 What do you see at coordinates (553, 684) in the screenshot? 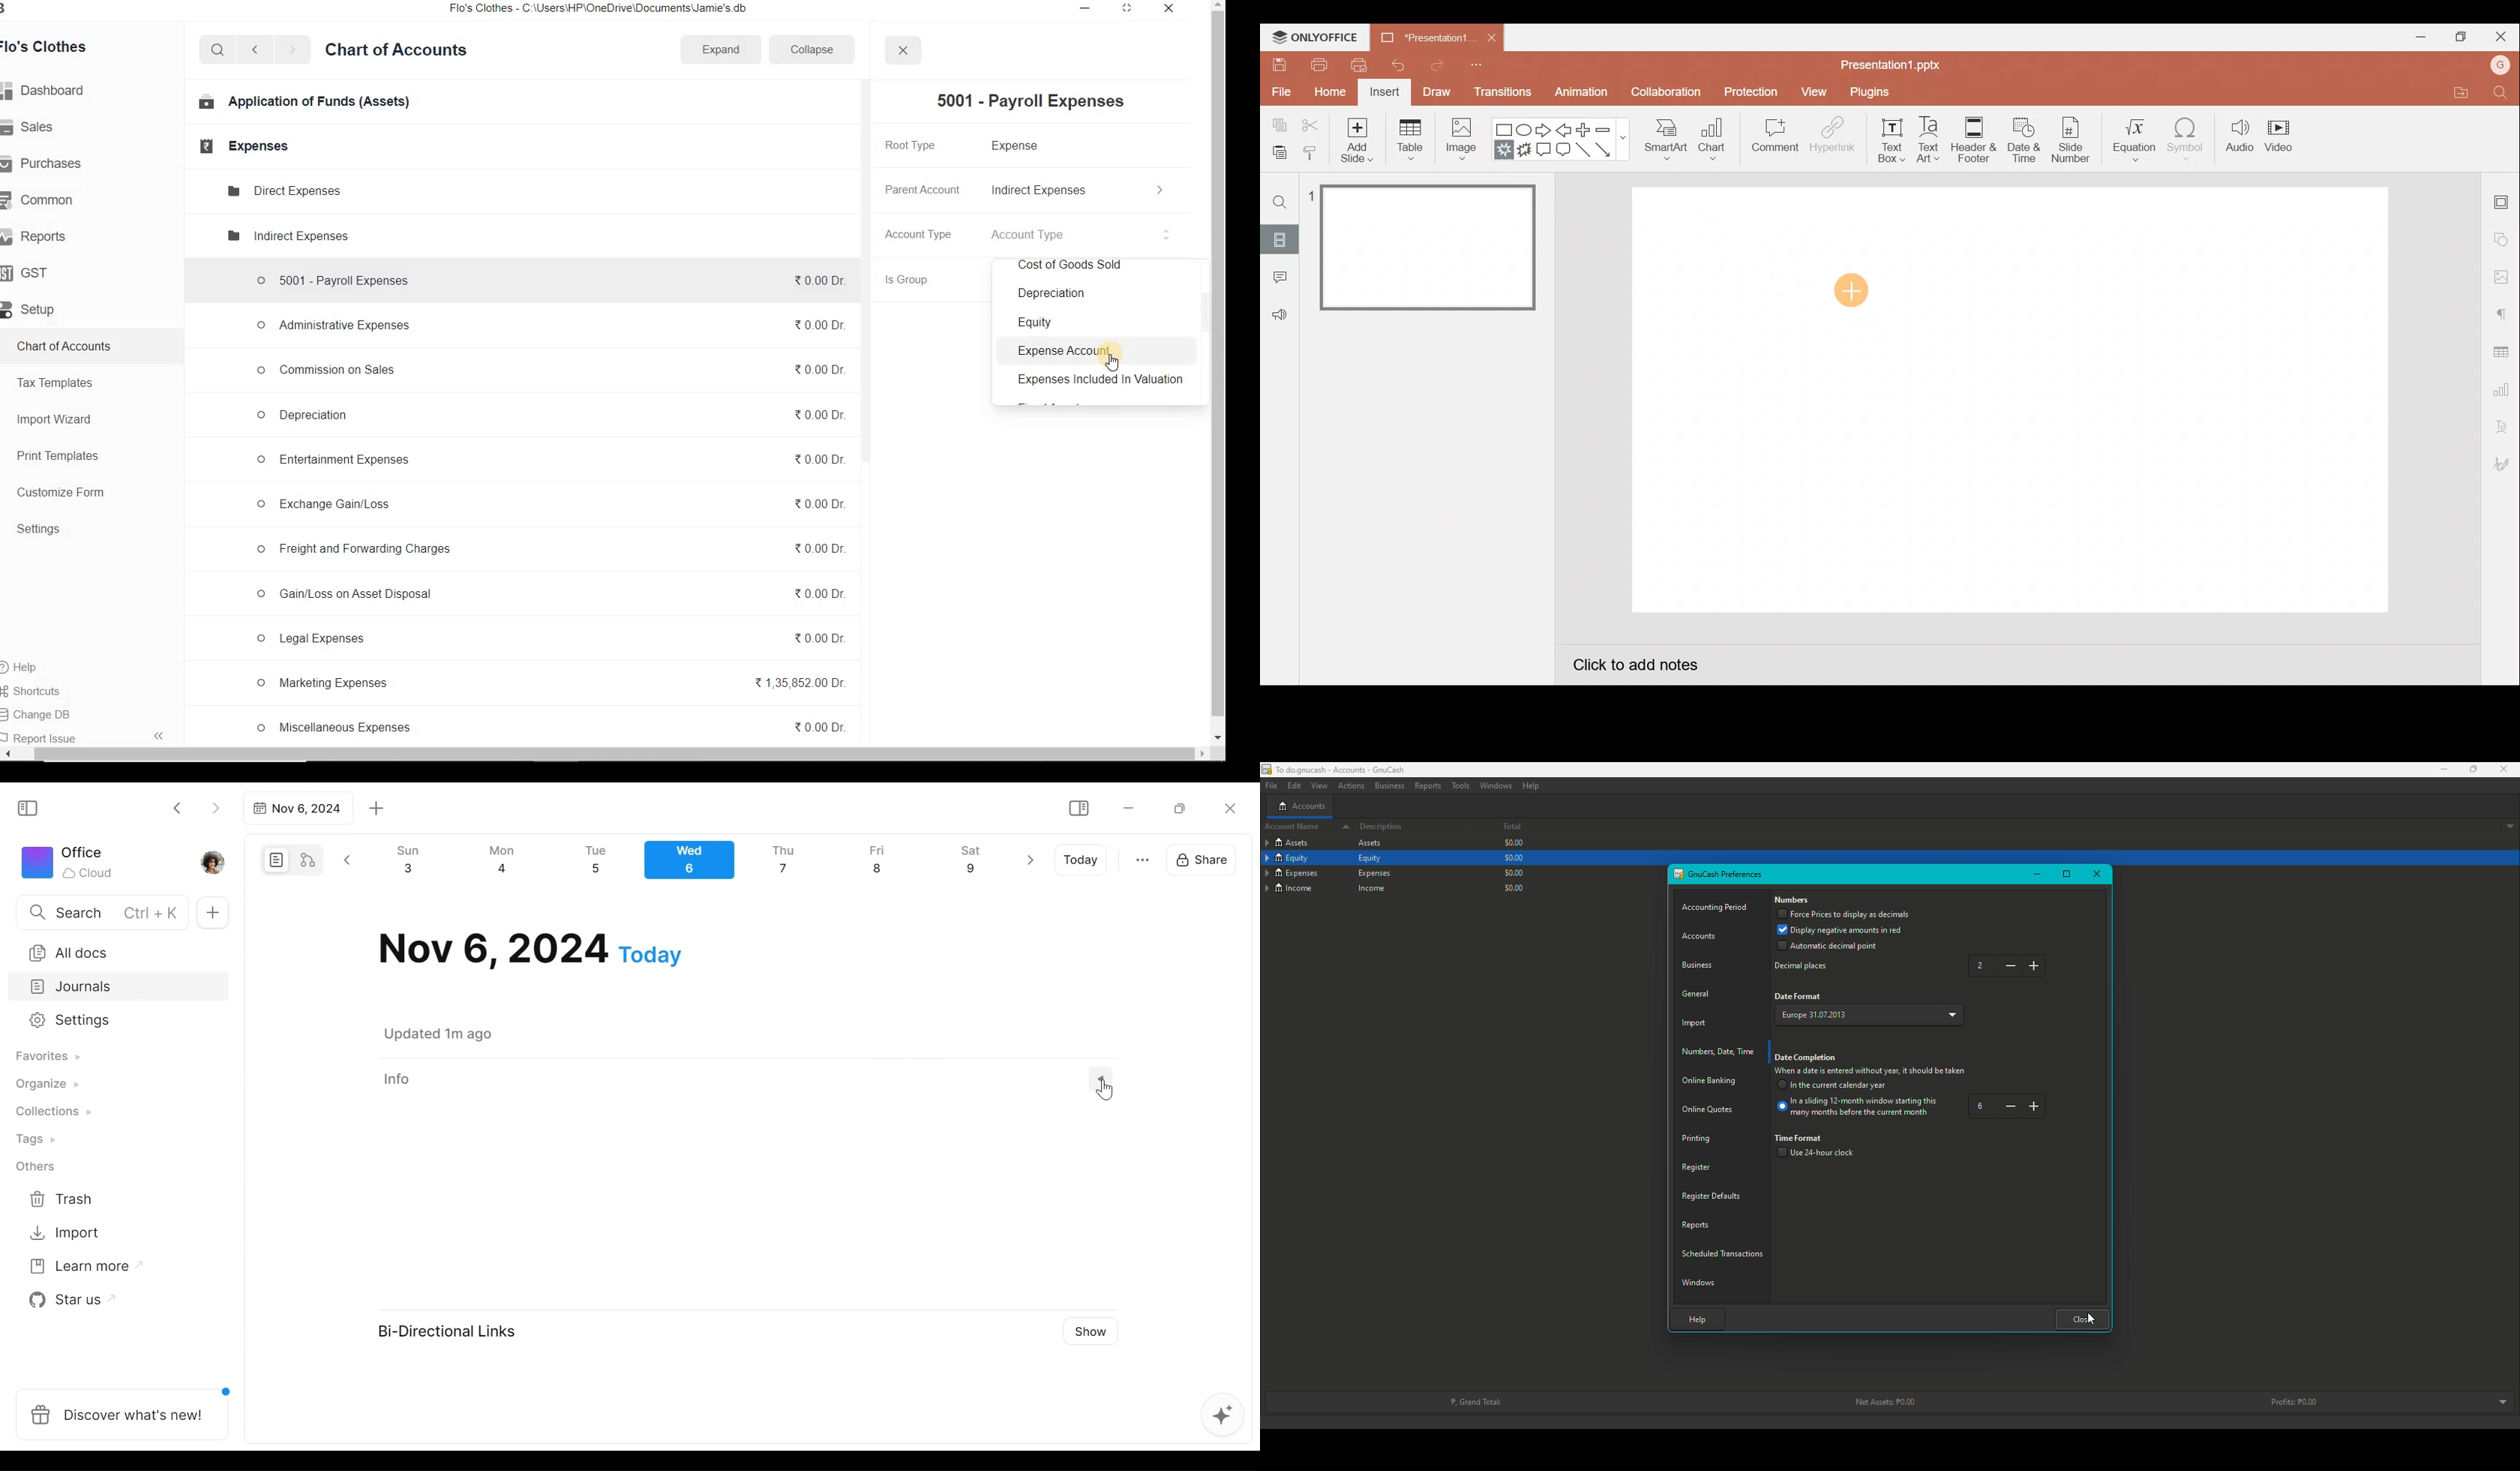
I see `© Marketing Expenses %1,35,852.00 Dr.` at bounding box center [553, 684].